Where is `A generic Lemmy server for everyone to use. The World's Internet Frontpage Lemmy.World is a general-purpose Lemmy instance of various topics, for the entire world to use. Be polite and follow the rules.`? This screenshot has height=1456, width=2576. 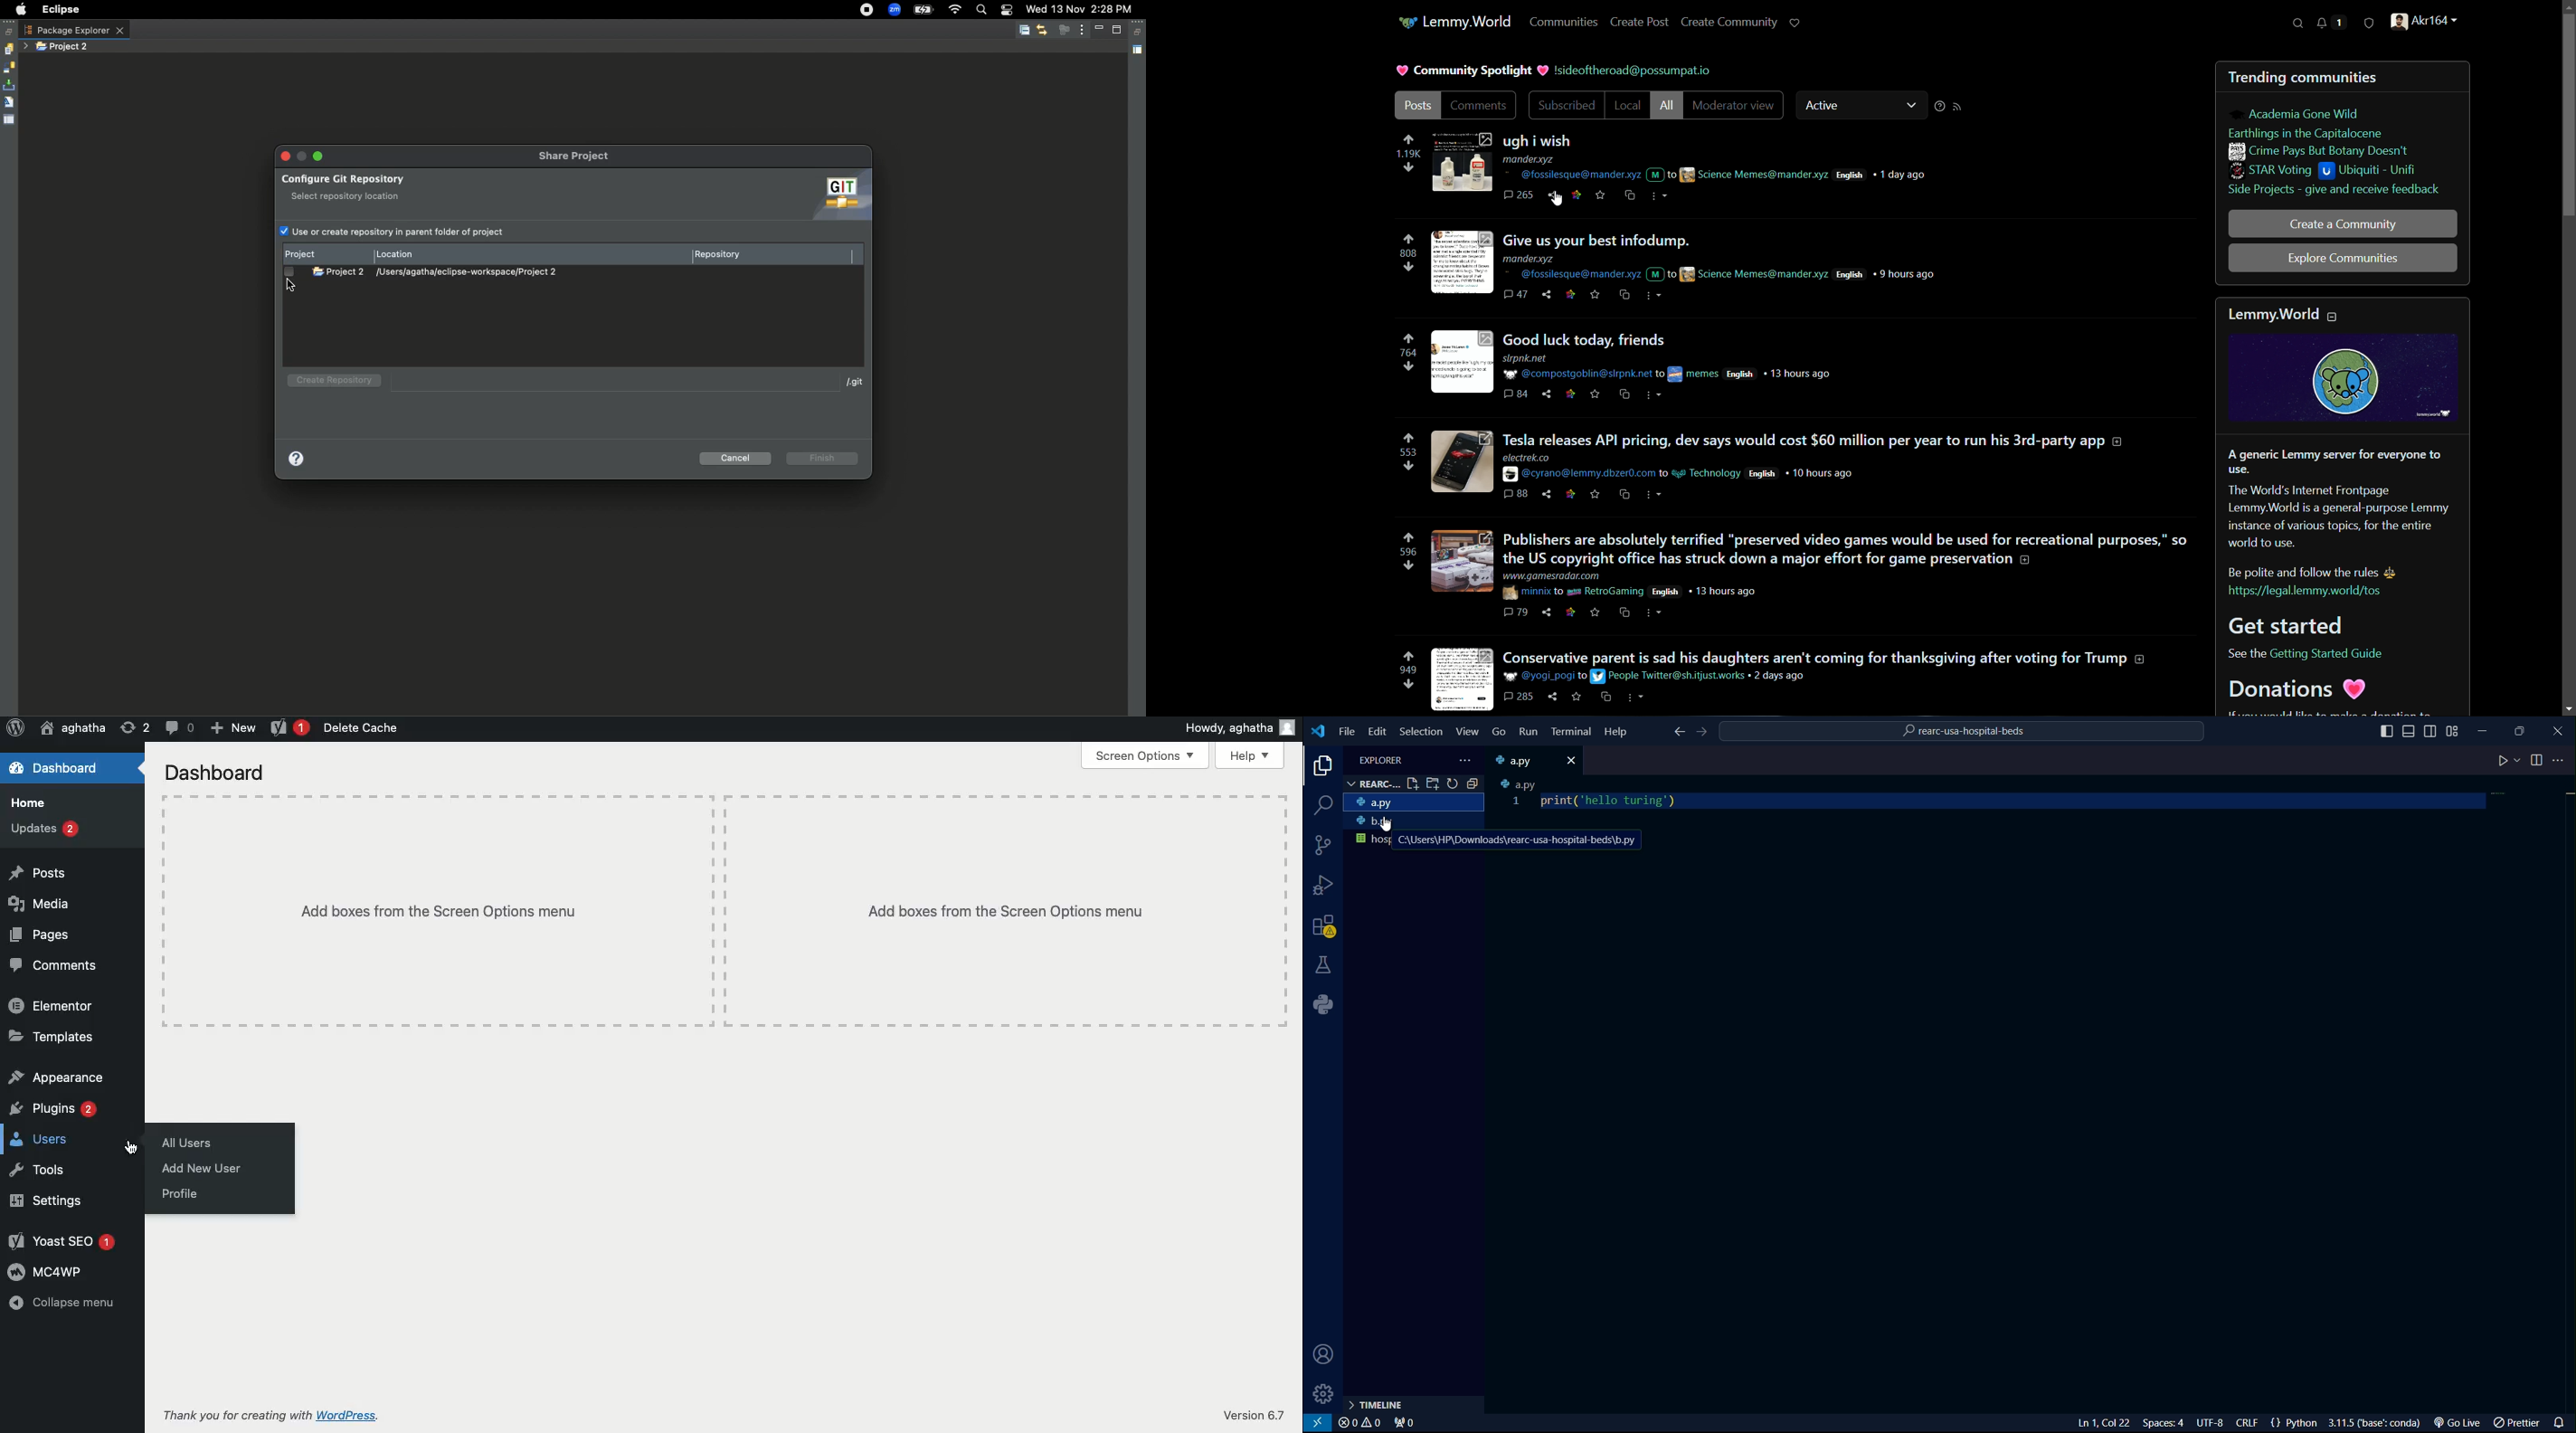
A generic Lemmy server for everyone to use. The World's Internet Frontpage Lemmy.World is a general-purpose Lemmy instance of various topics, for the entire world to use. Be polite and follow the rules. is located at coordinates (2340, 513).